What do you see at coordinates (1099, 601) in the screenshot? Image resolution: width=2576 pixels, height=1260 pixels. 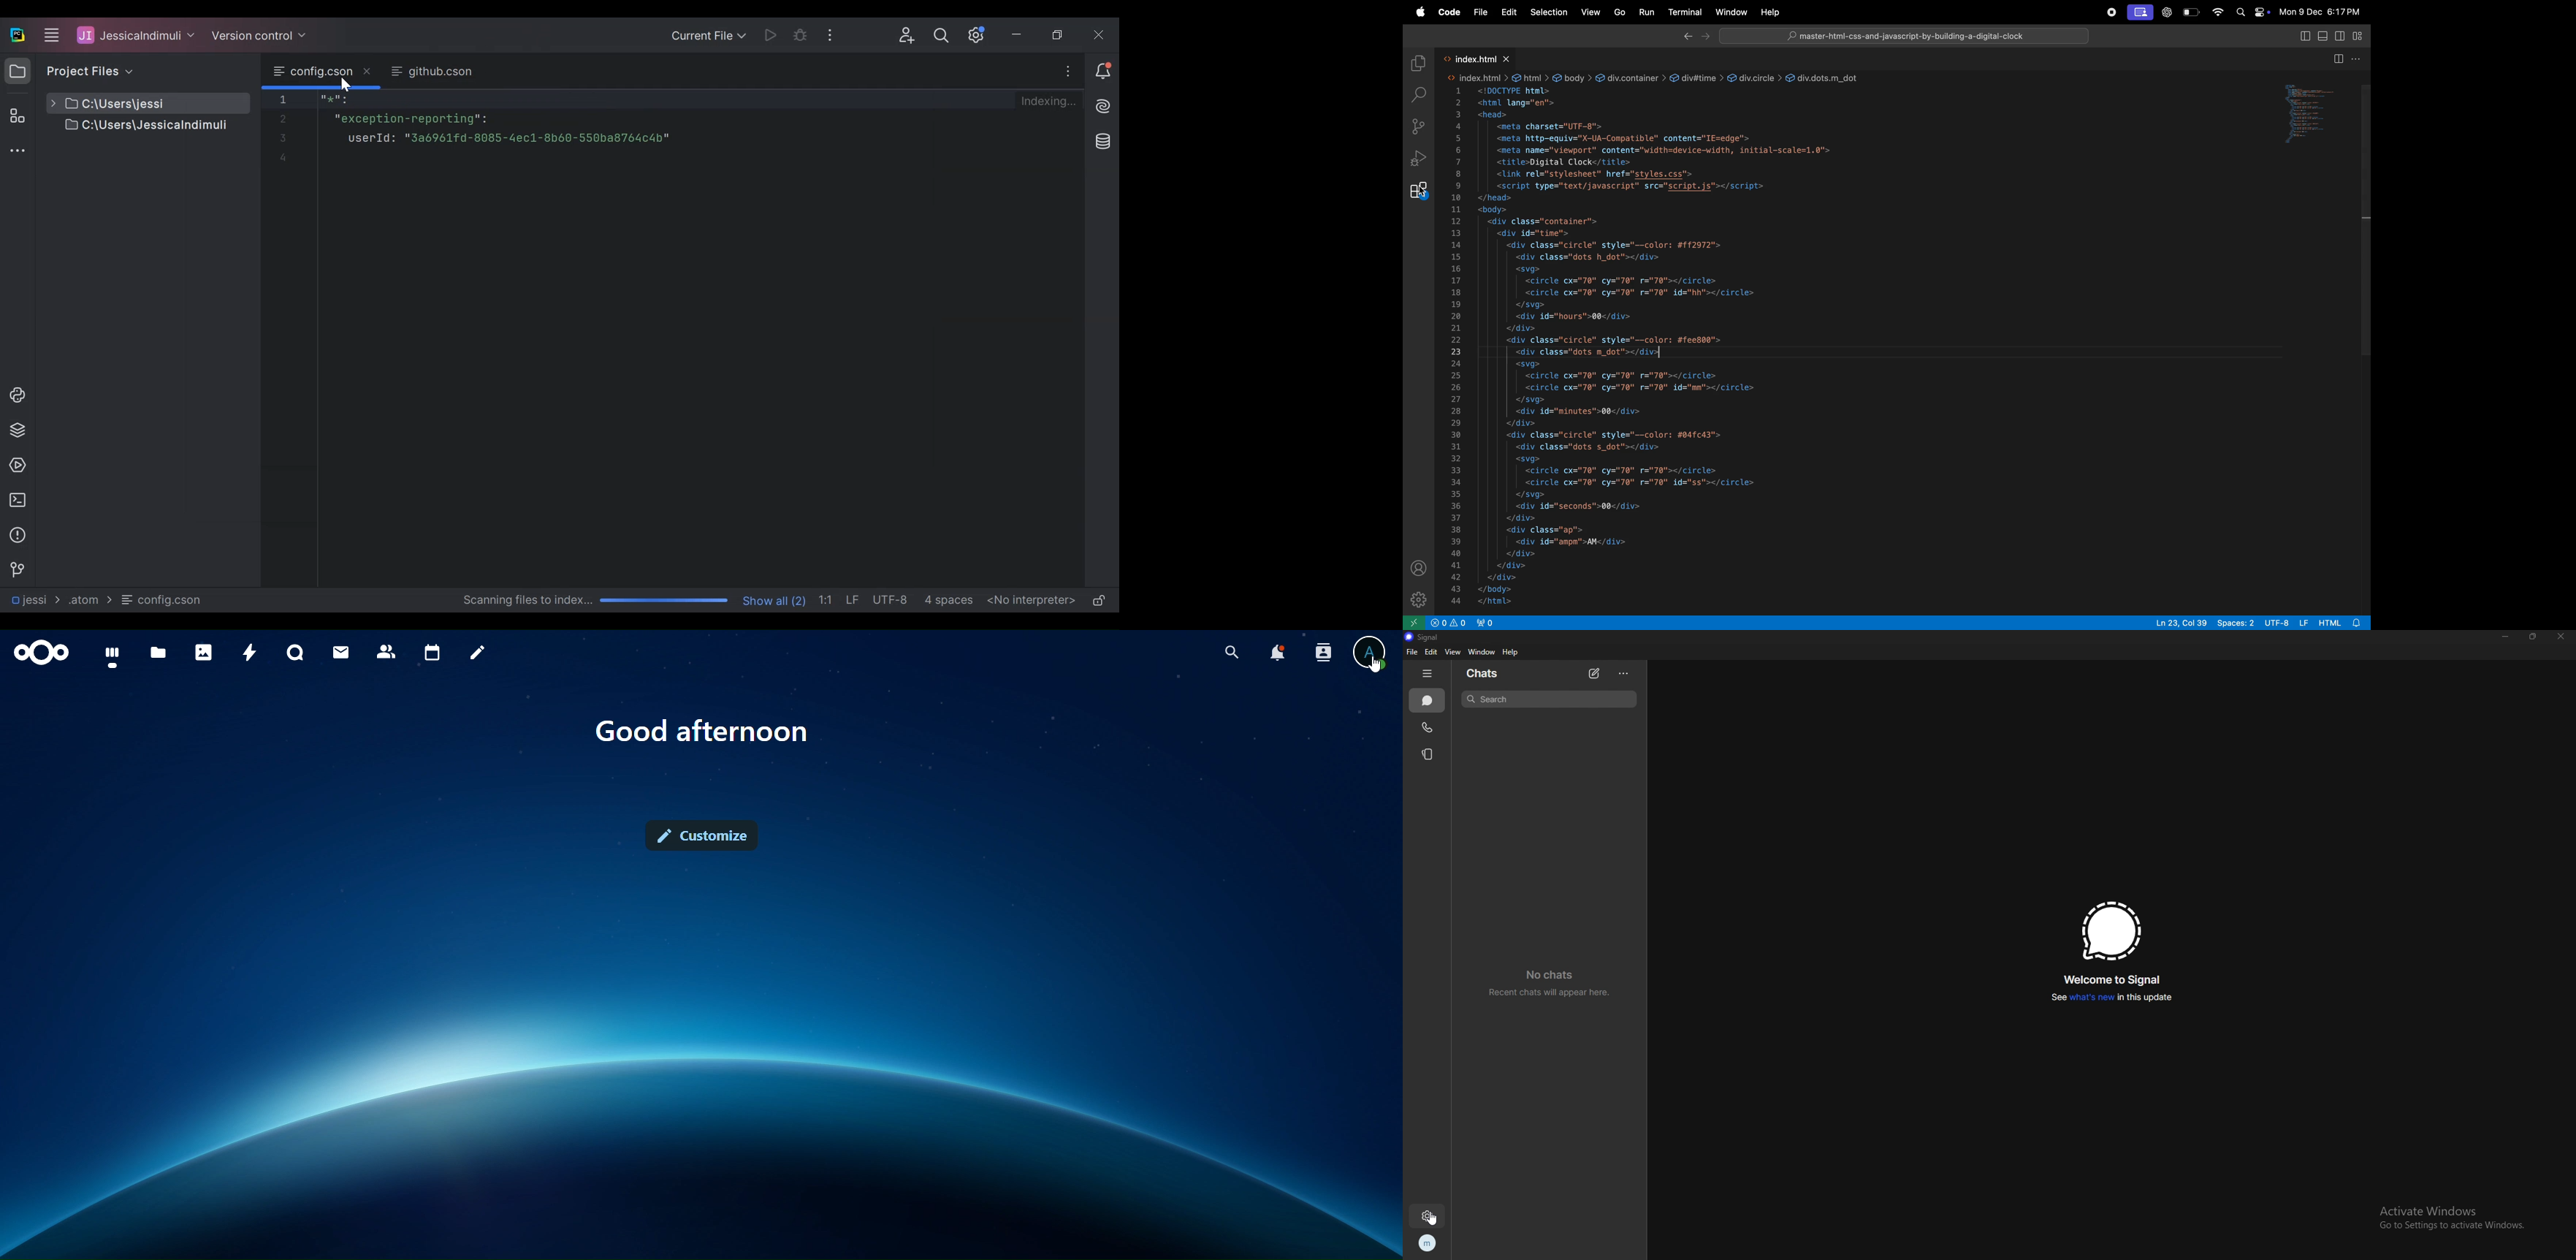 I see `(un)lock` at bounding box center [1099, 601].